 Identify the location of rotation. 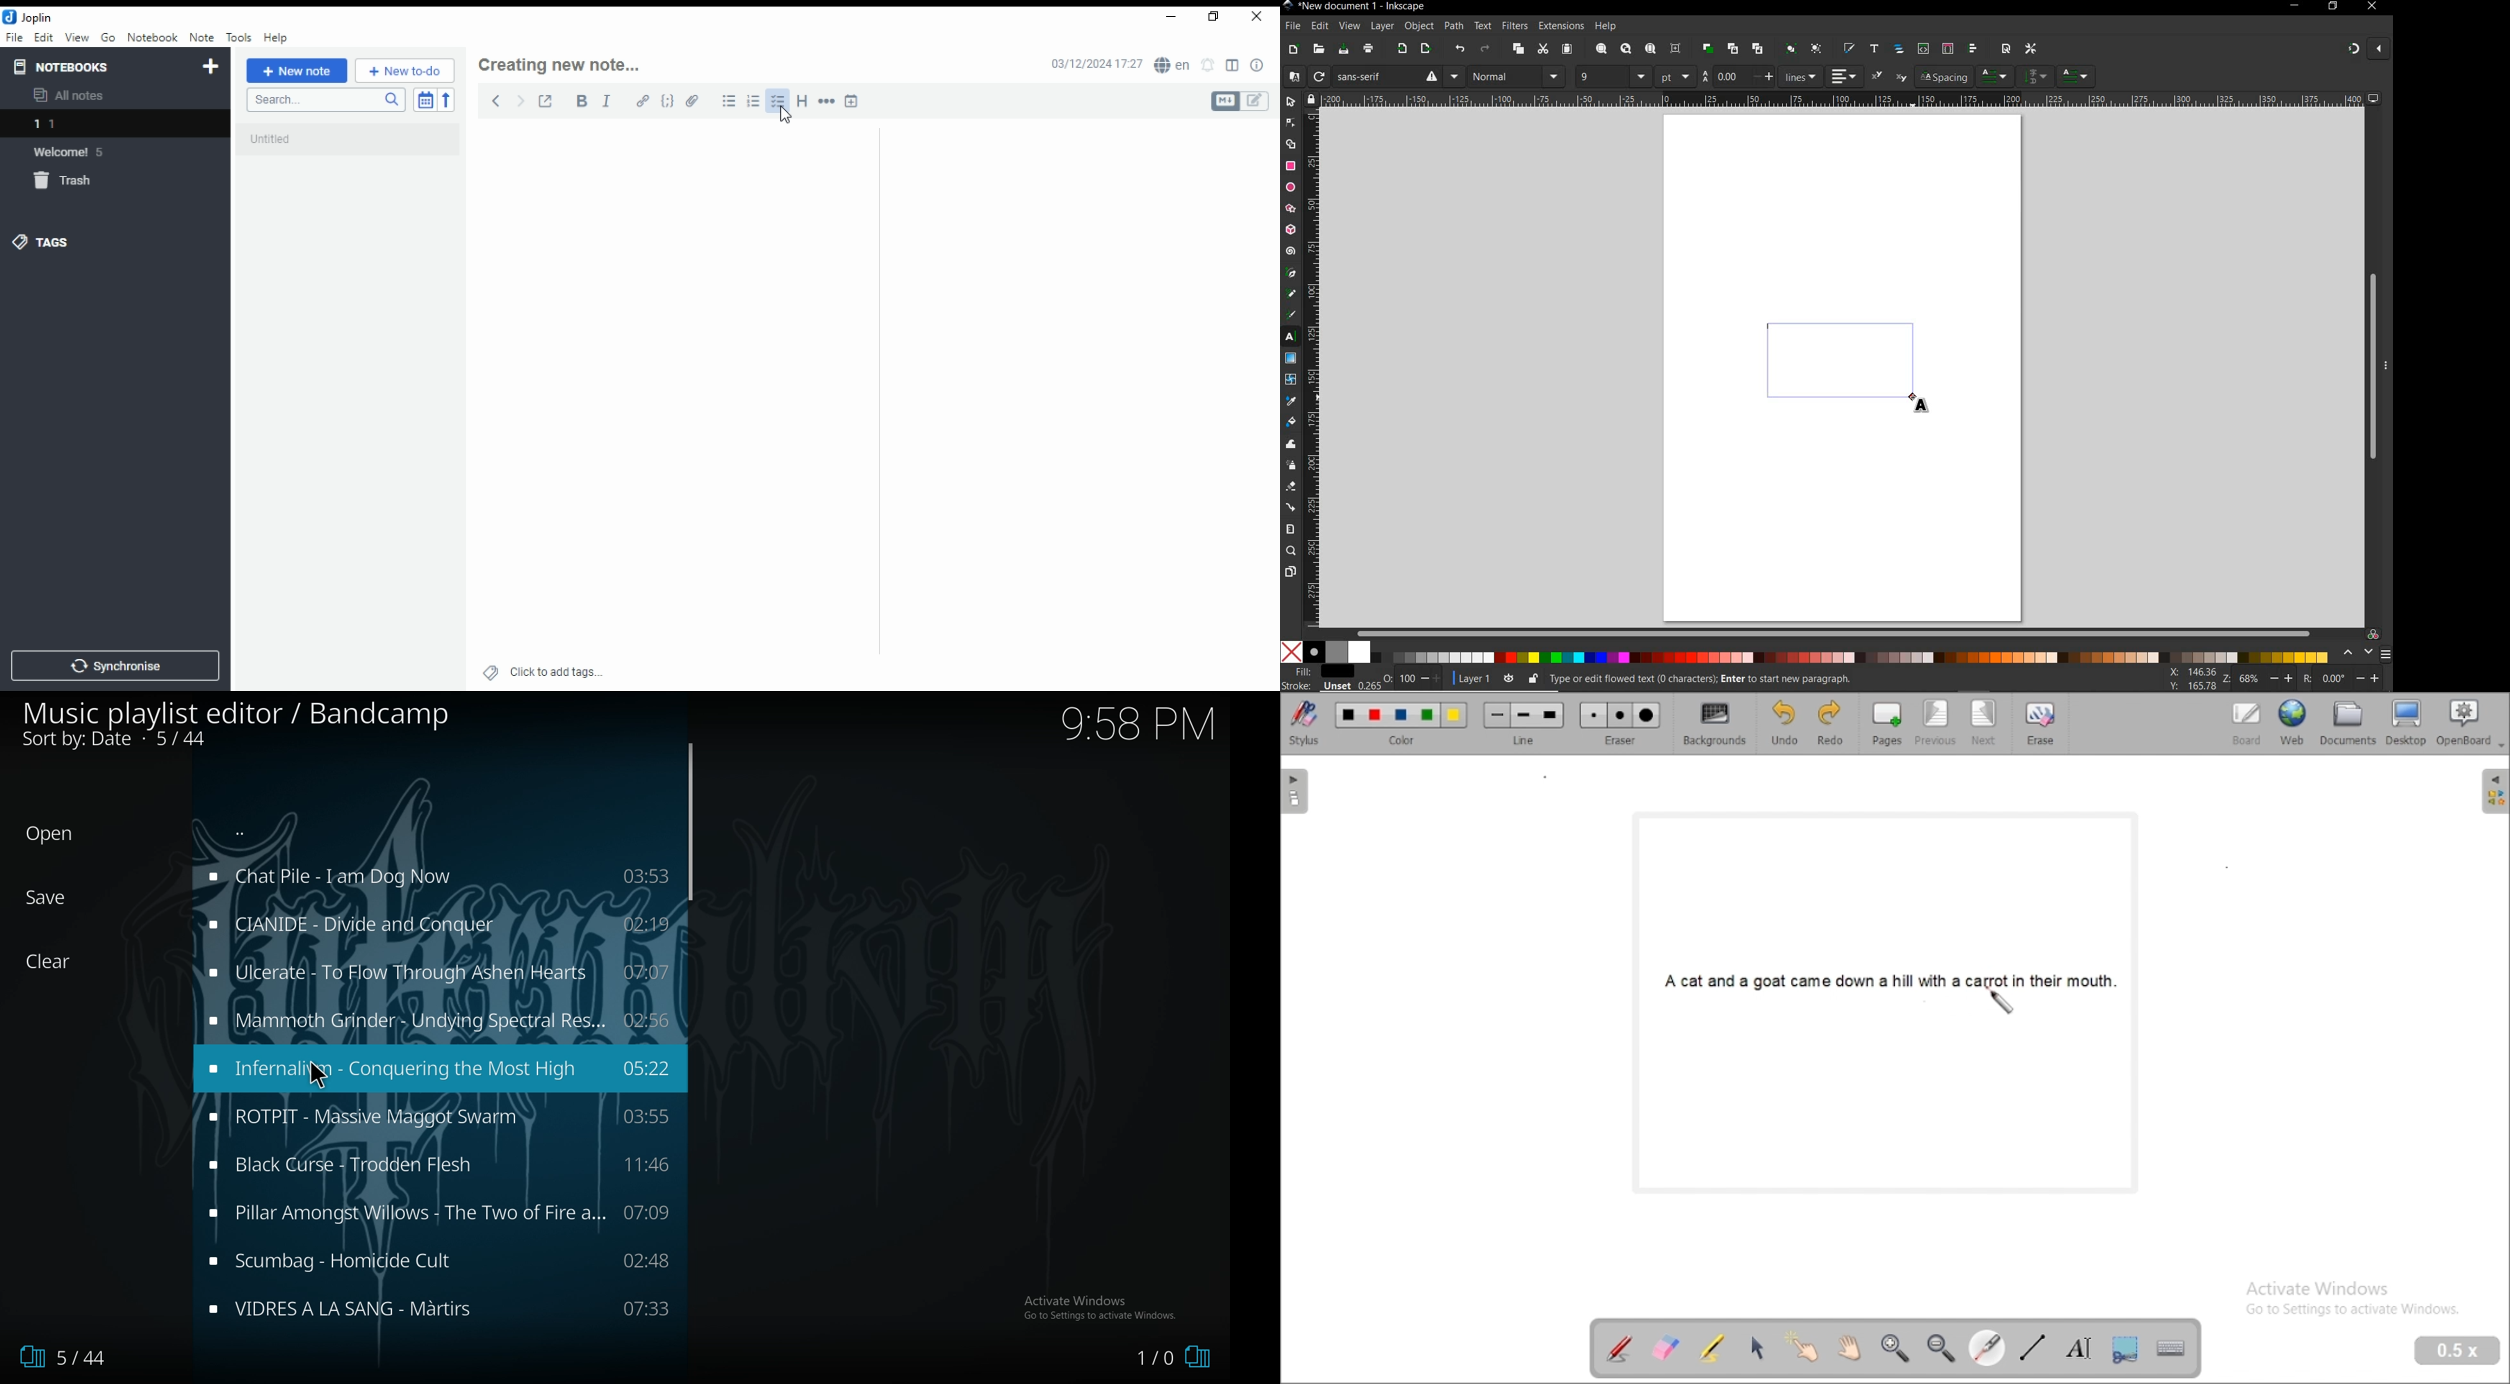
(2305, 677).